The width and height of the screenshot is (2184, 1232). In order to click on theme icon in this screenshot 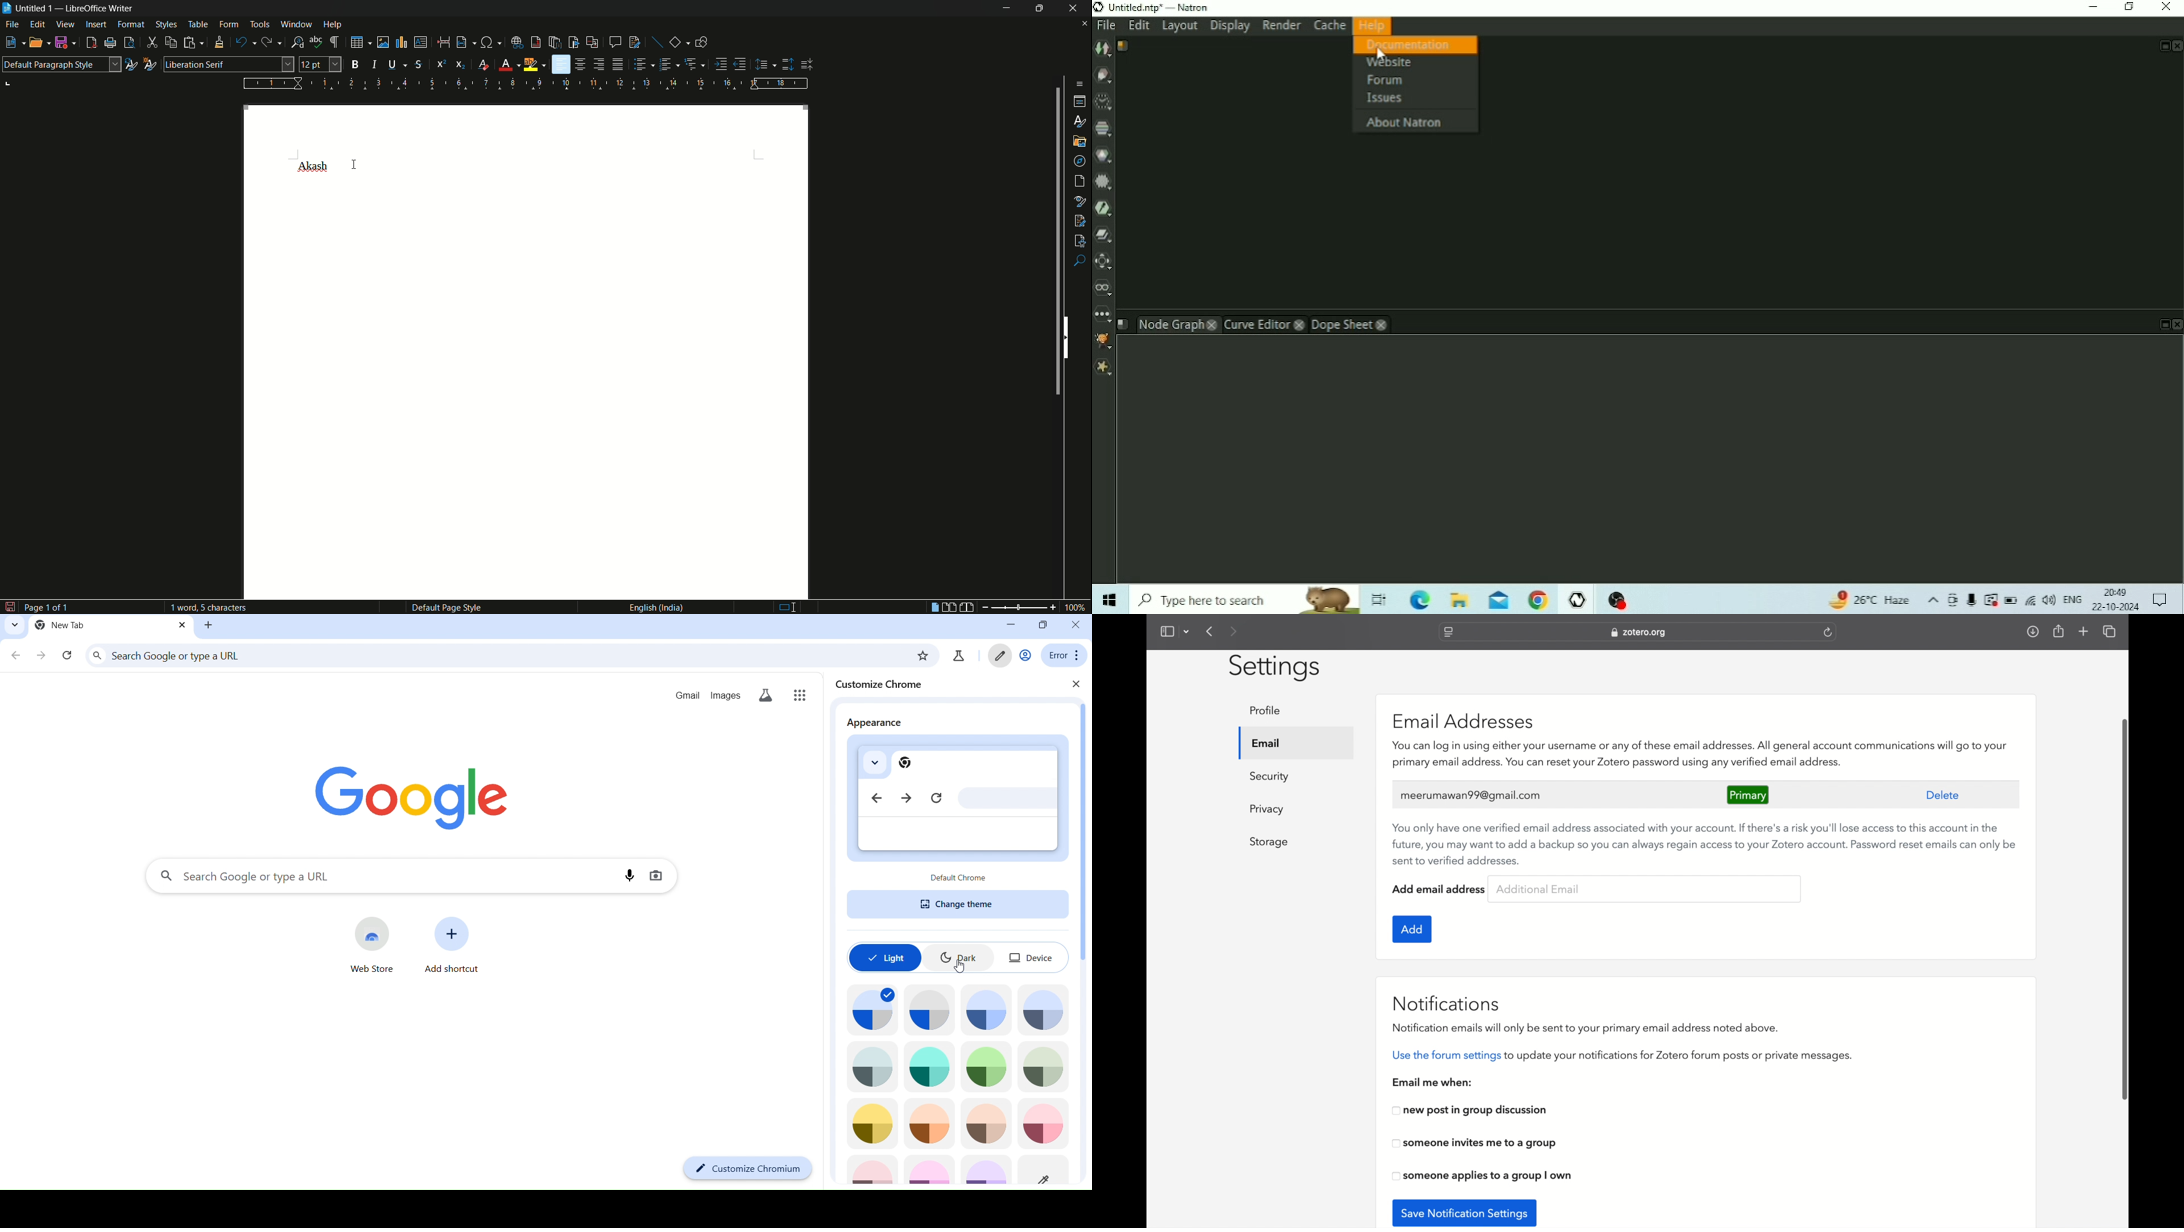, I will do `click(871, 1067)`.